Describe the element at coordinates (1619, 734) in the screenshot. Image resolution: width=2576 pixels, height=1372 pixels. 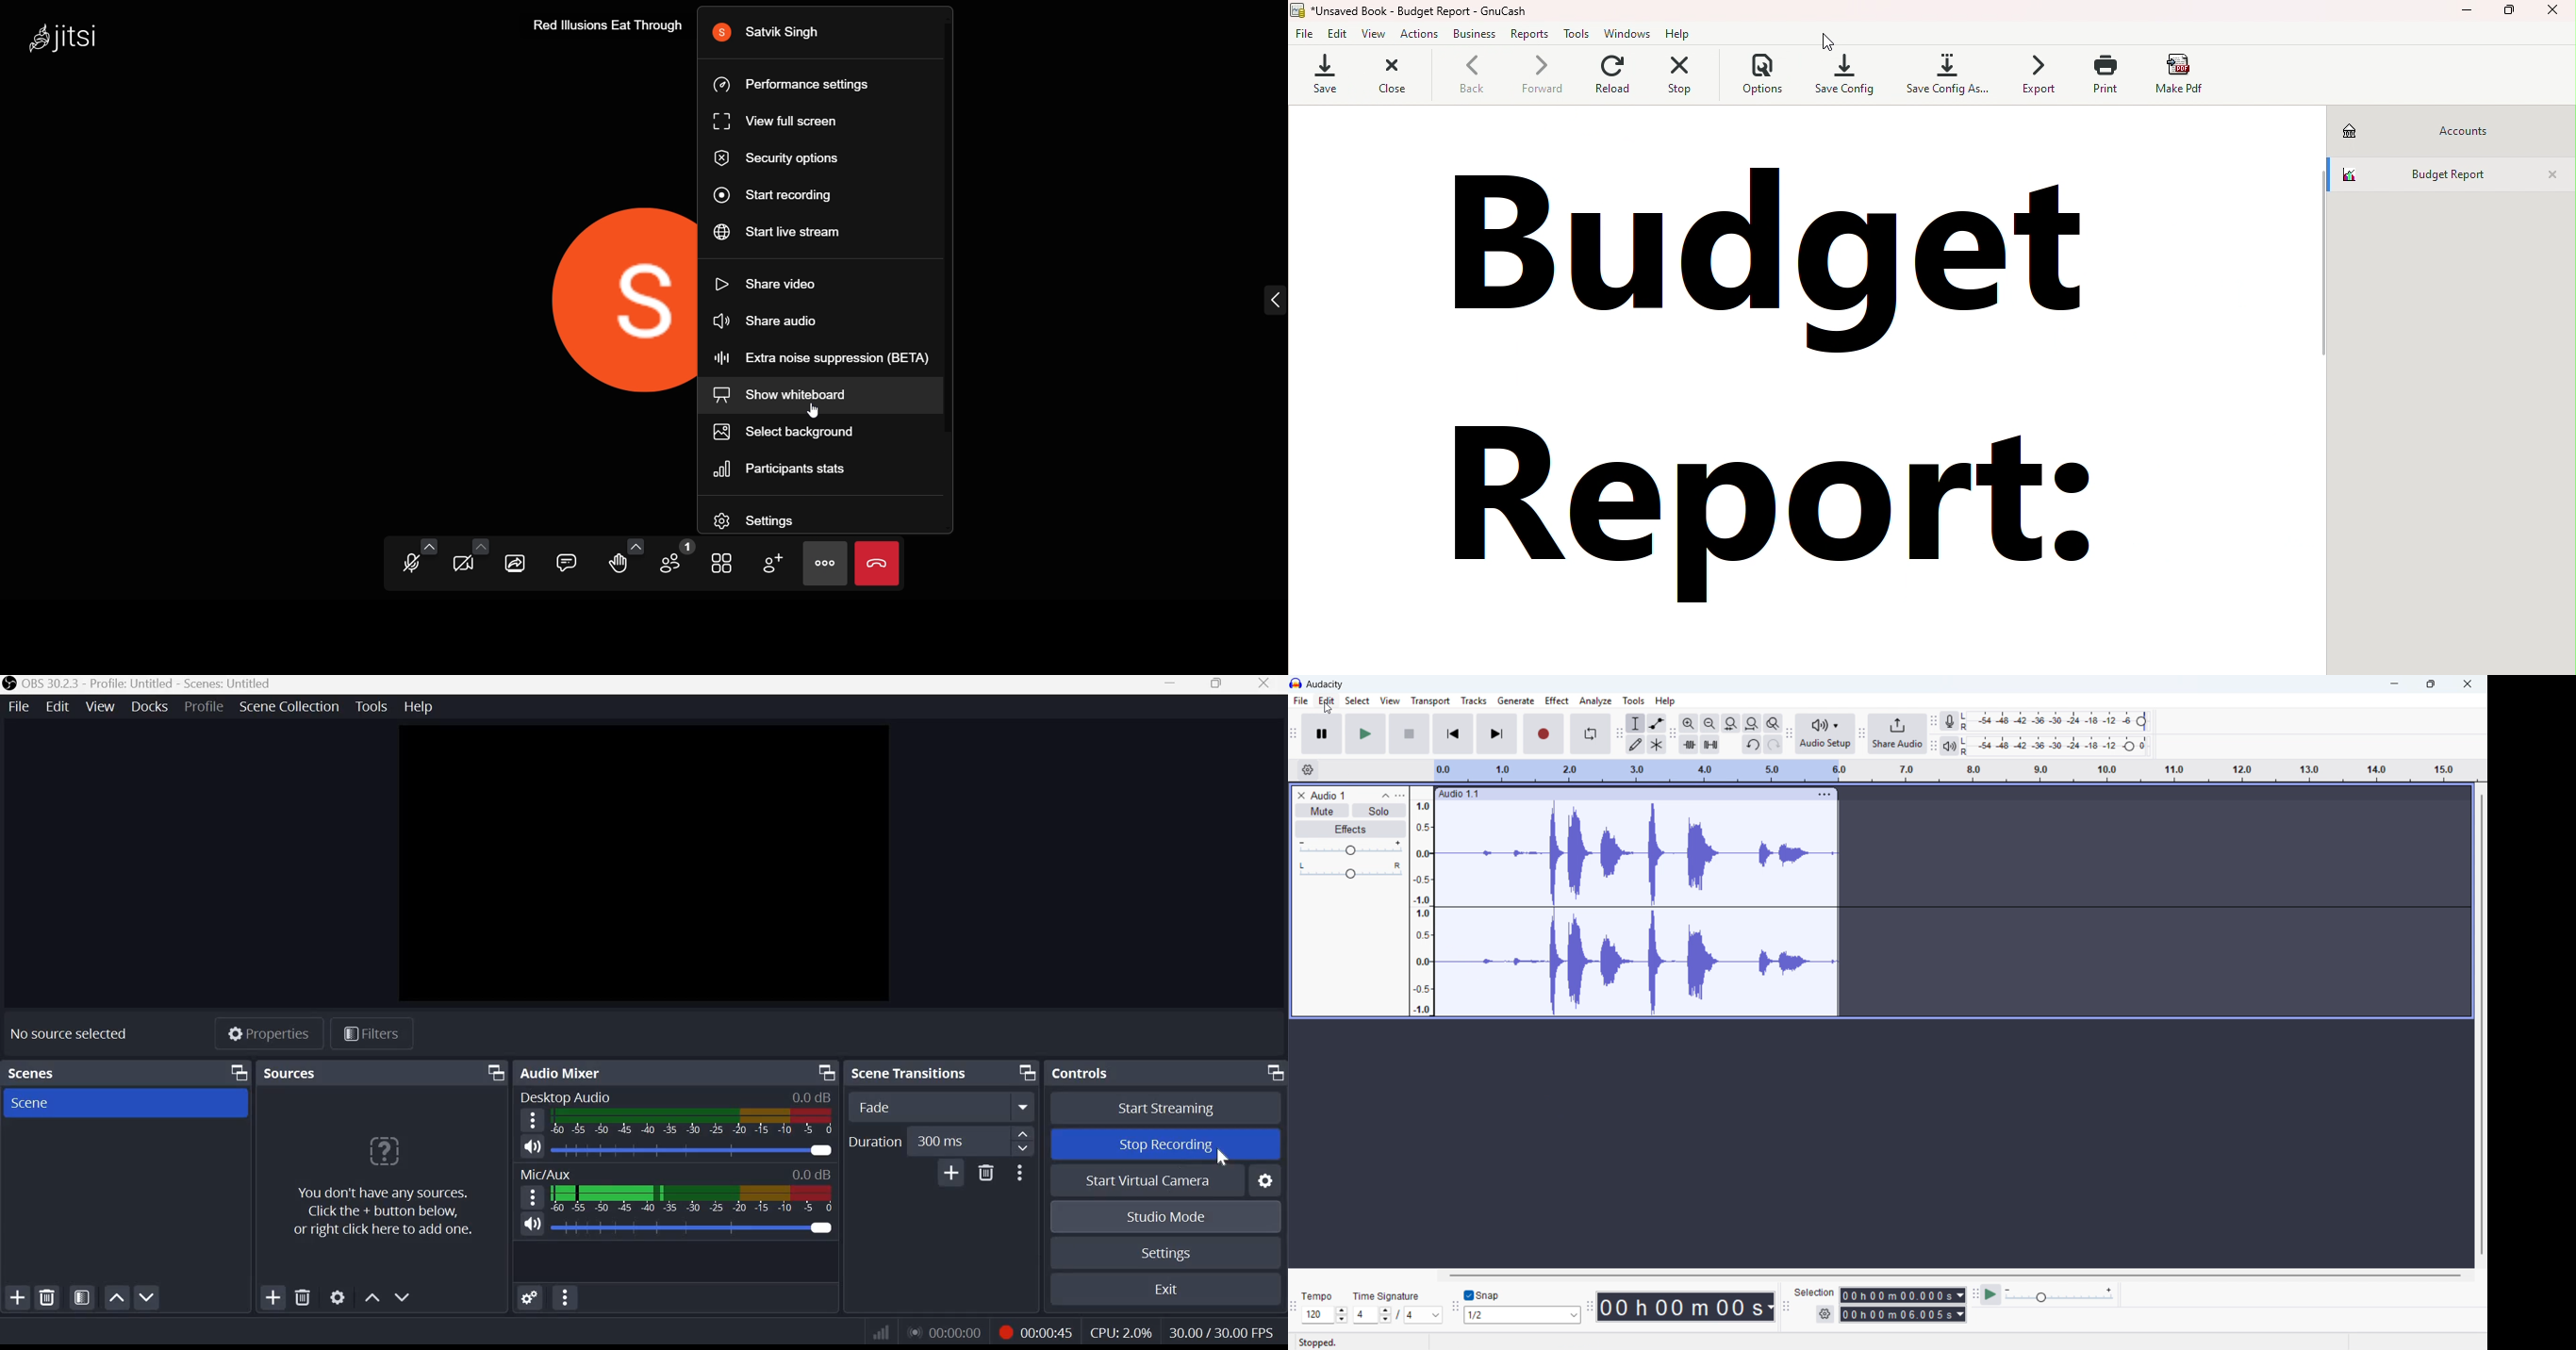
I see `tools toolbar` at that location.